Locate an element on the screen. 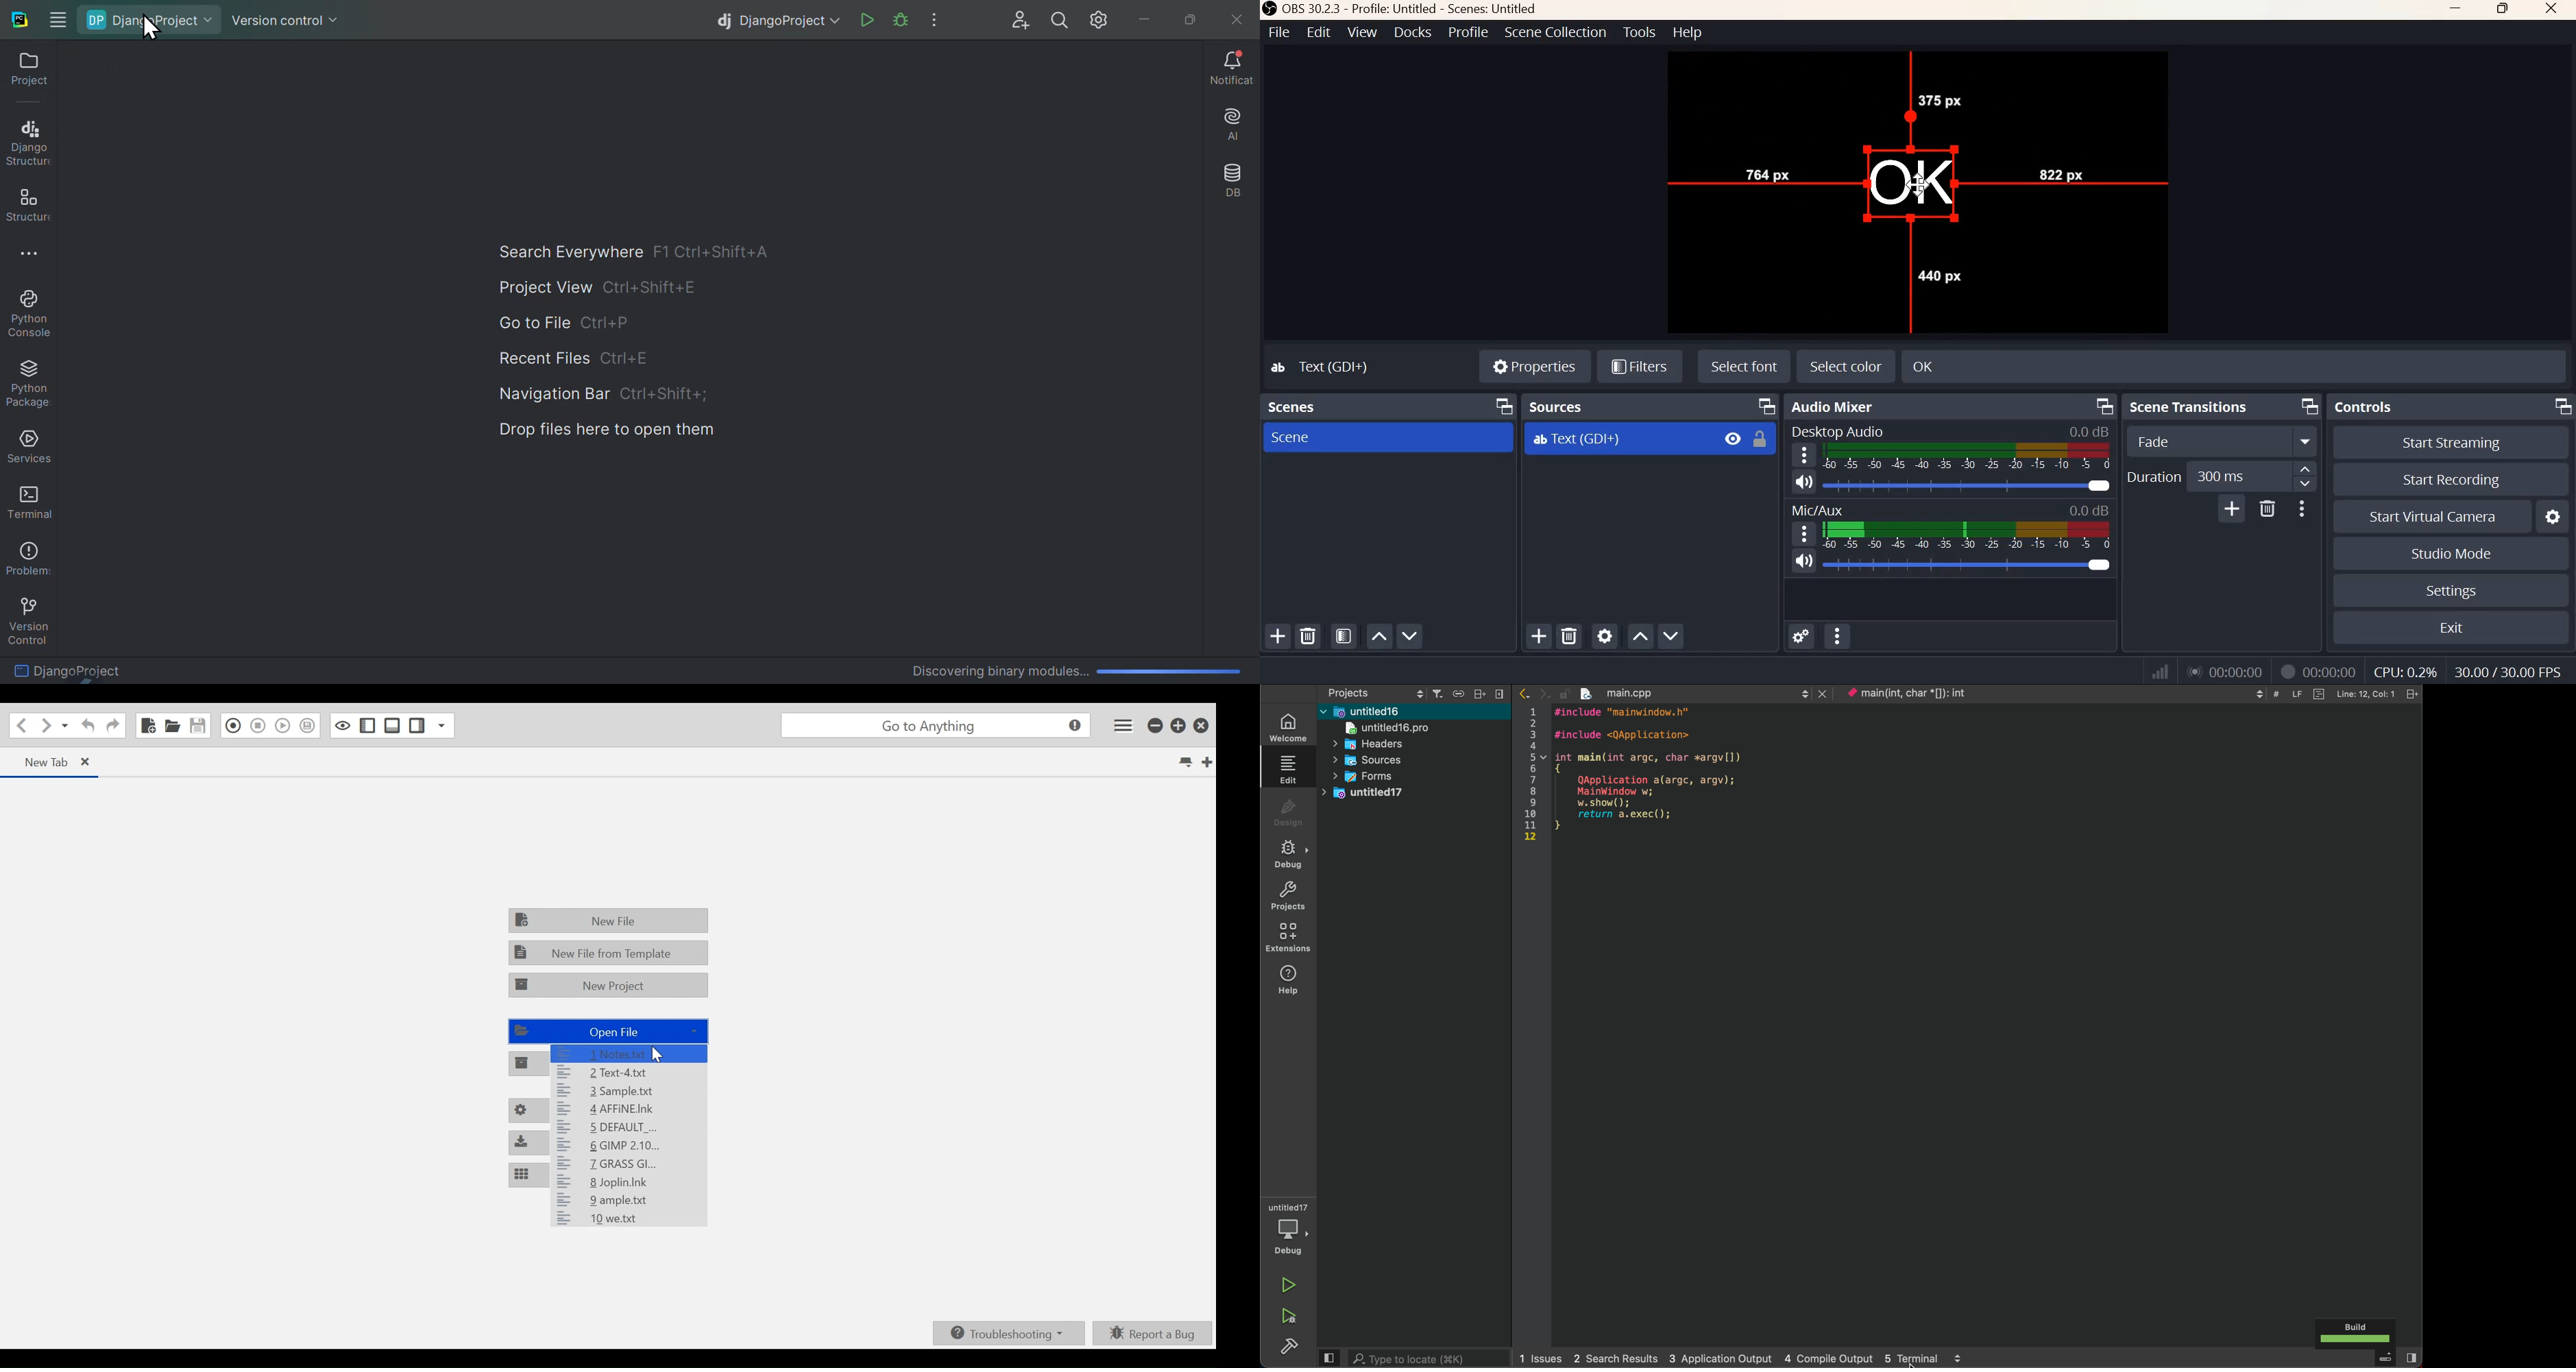 The height and width of the screenshot is (1372, 2576). Open scene filters is located at coordinates (1343, 635).